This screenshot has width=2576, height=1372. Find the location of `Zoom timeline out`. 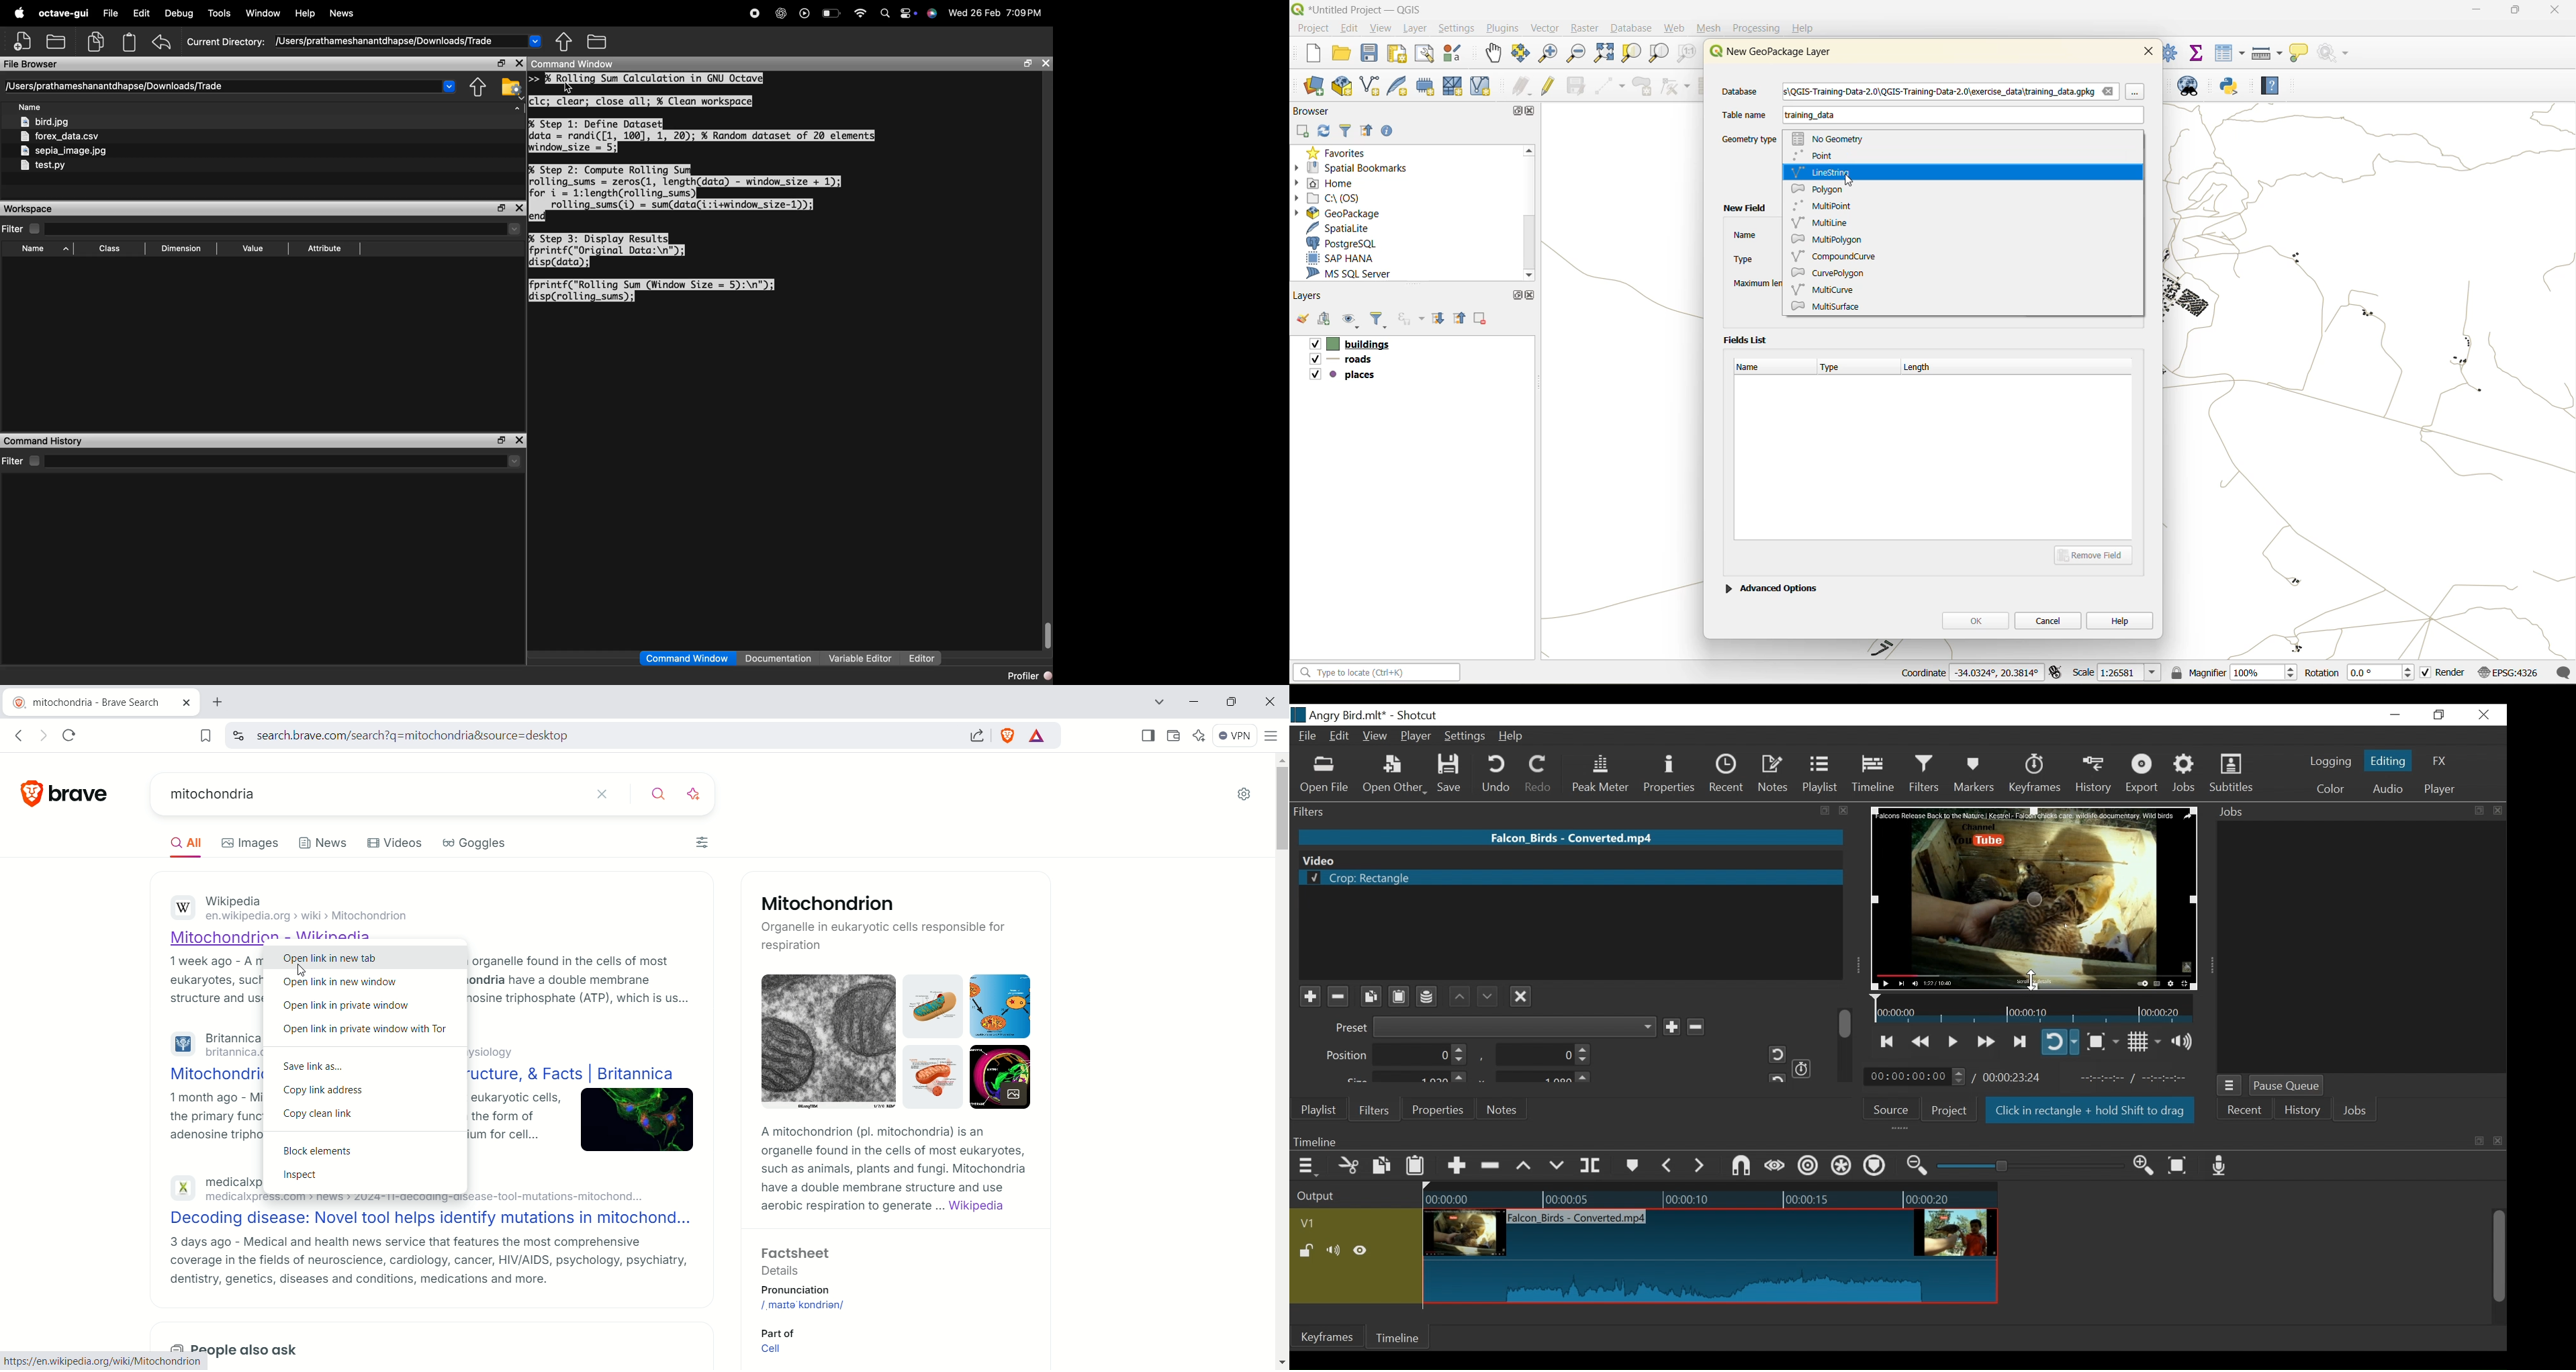

Zoom timeline out is located at coordinates (1919, 1166).